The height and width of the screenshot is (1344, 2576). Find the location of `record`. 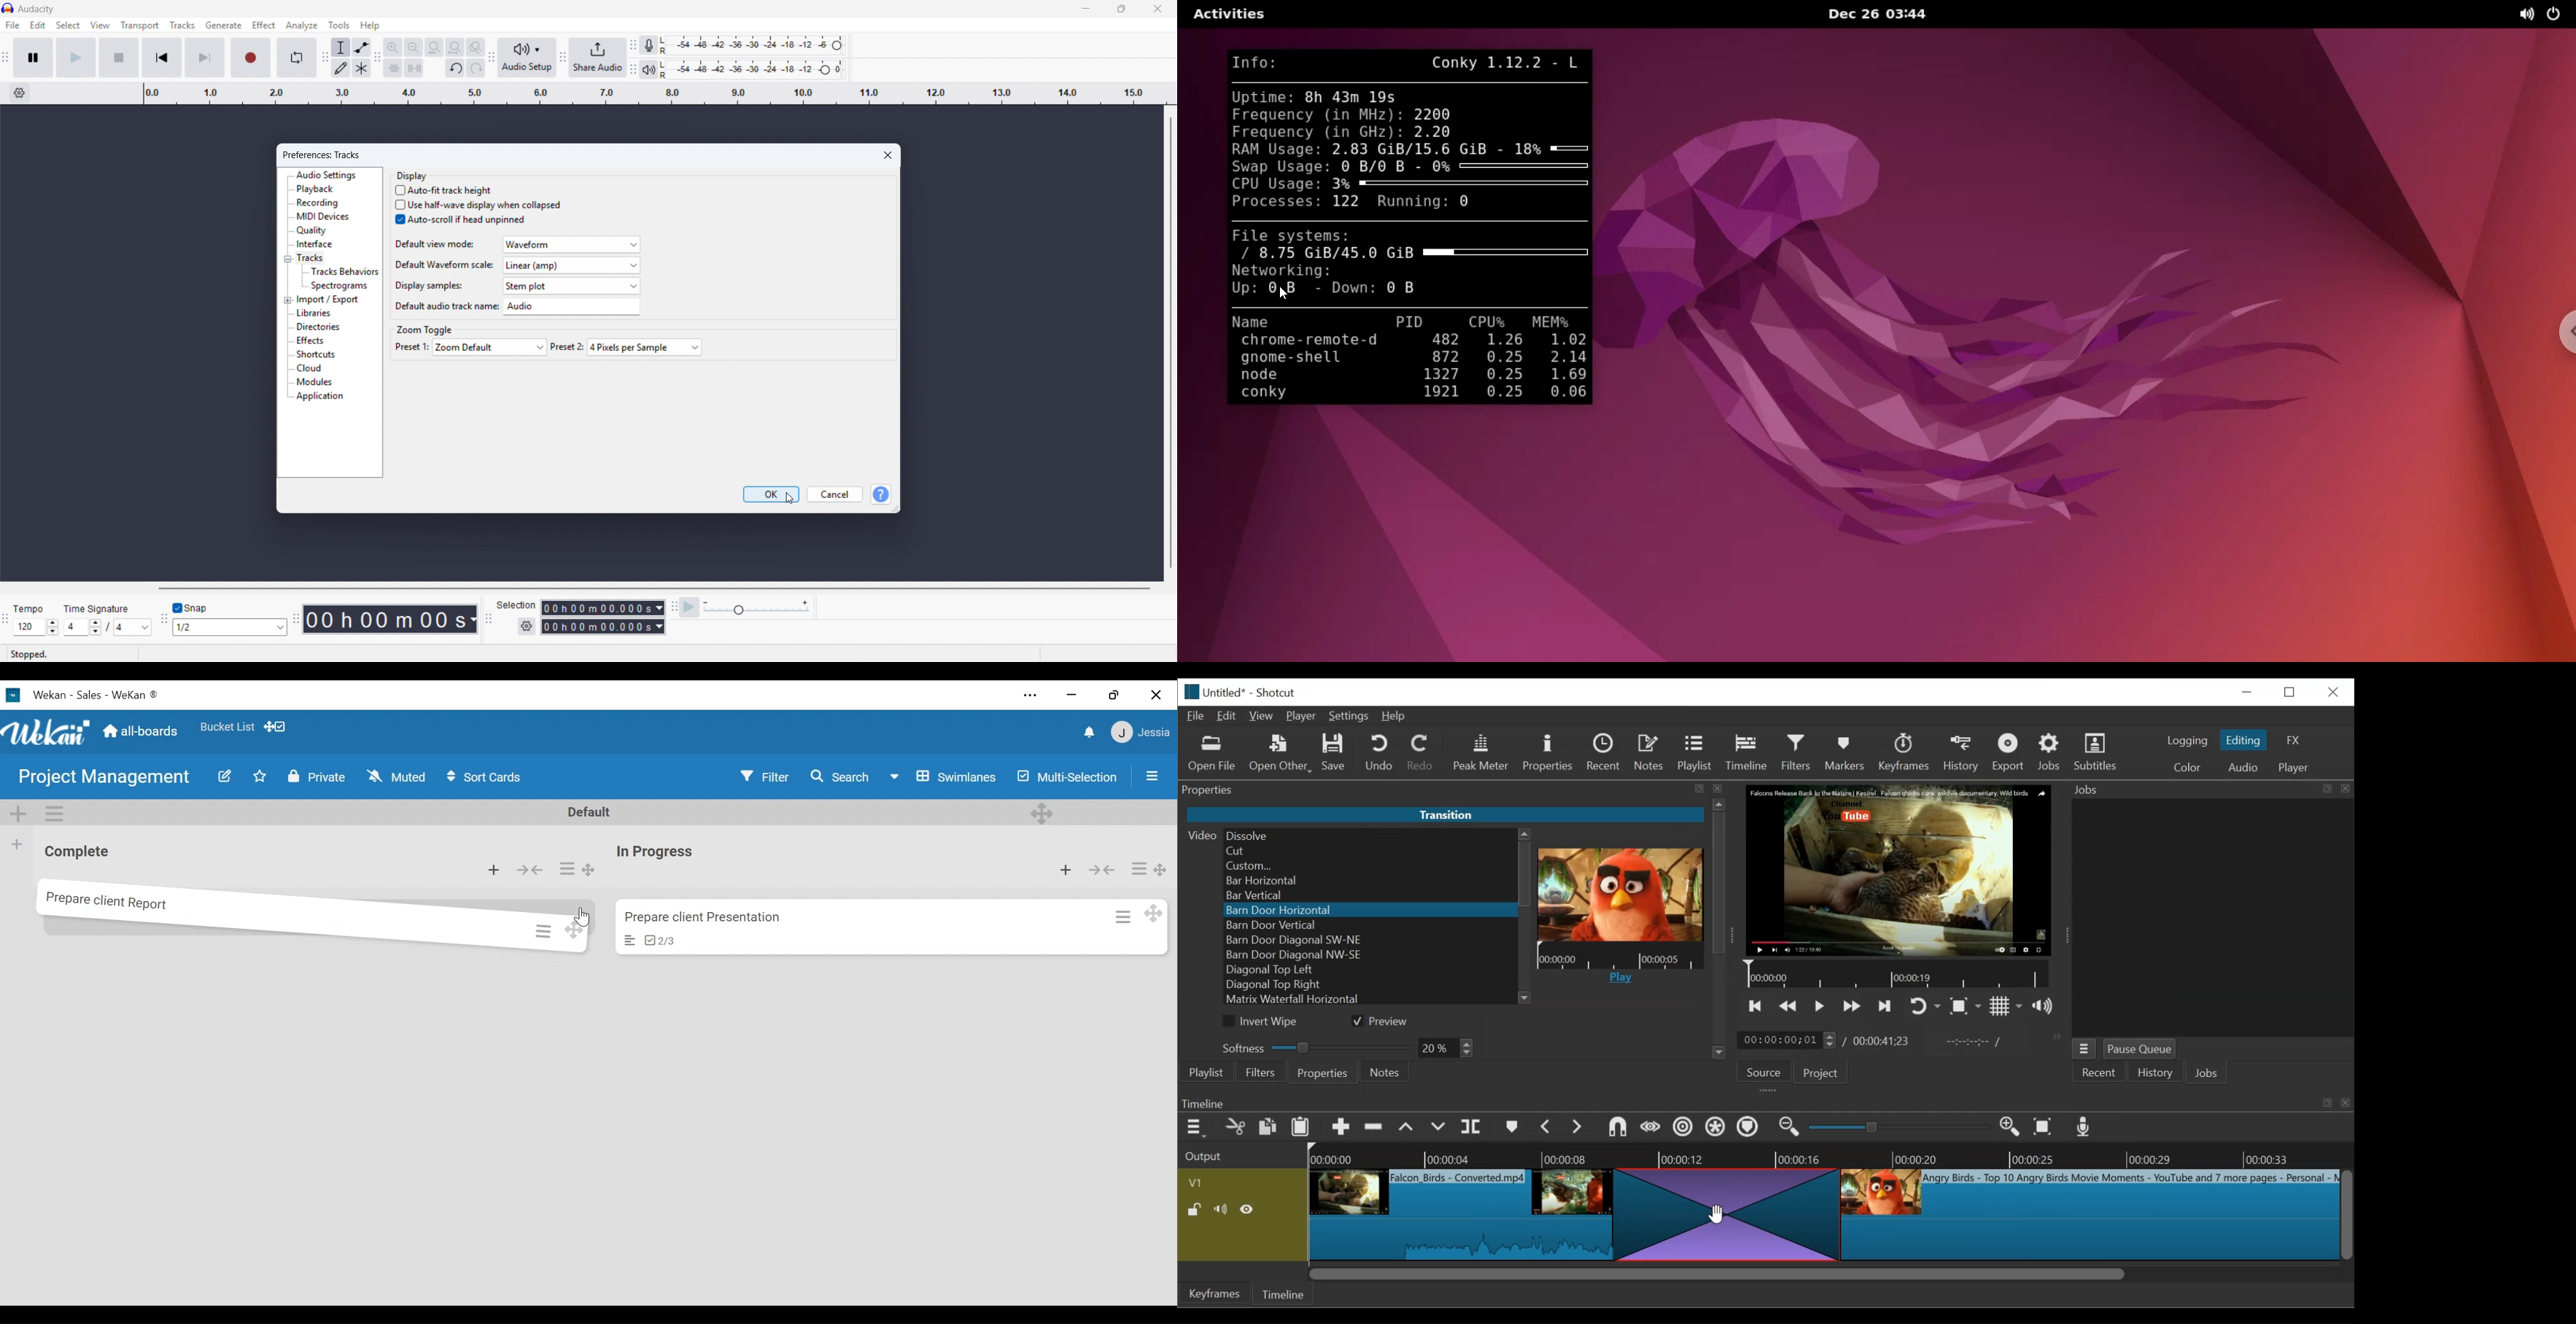

record is located at coordinates (250, 57).